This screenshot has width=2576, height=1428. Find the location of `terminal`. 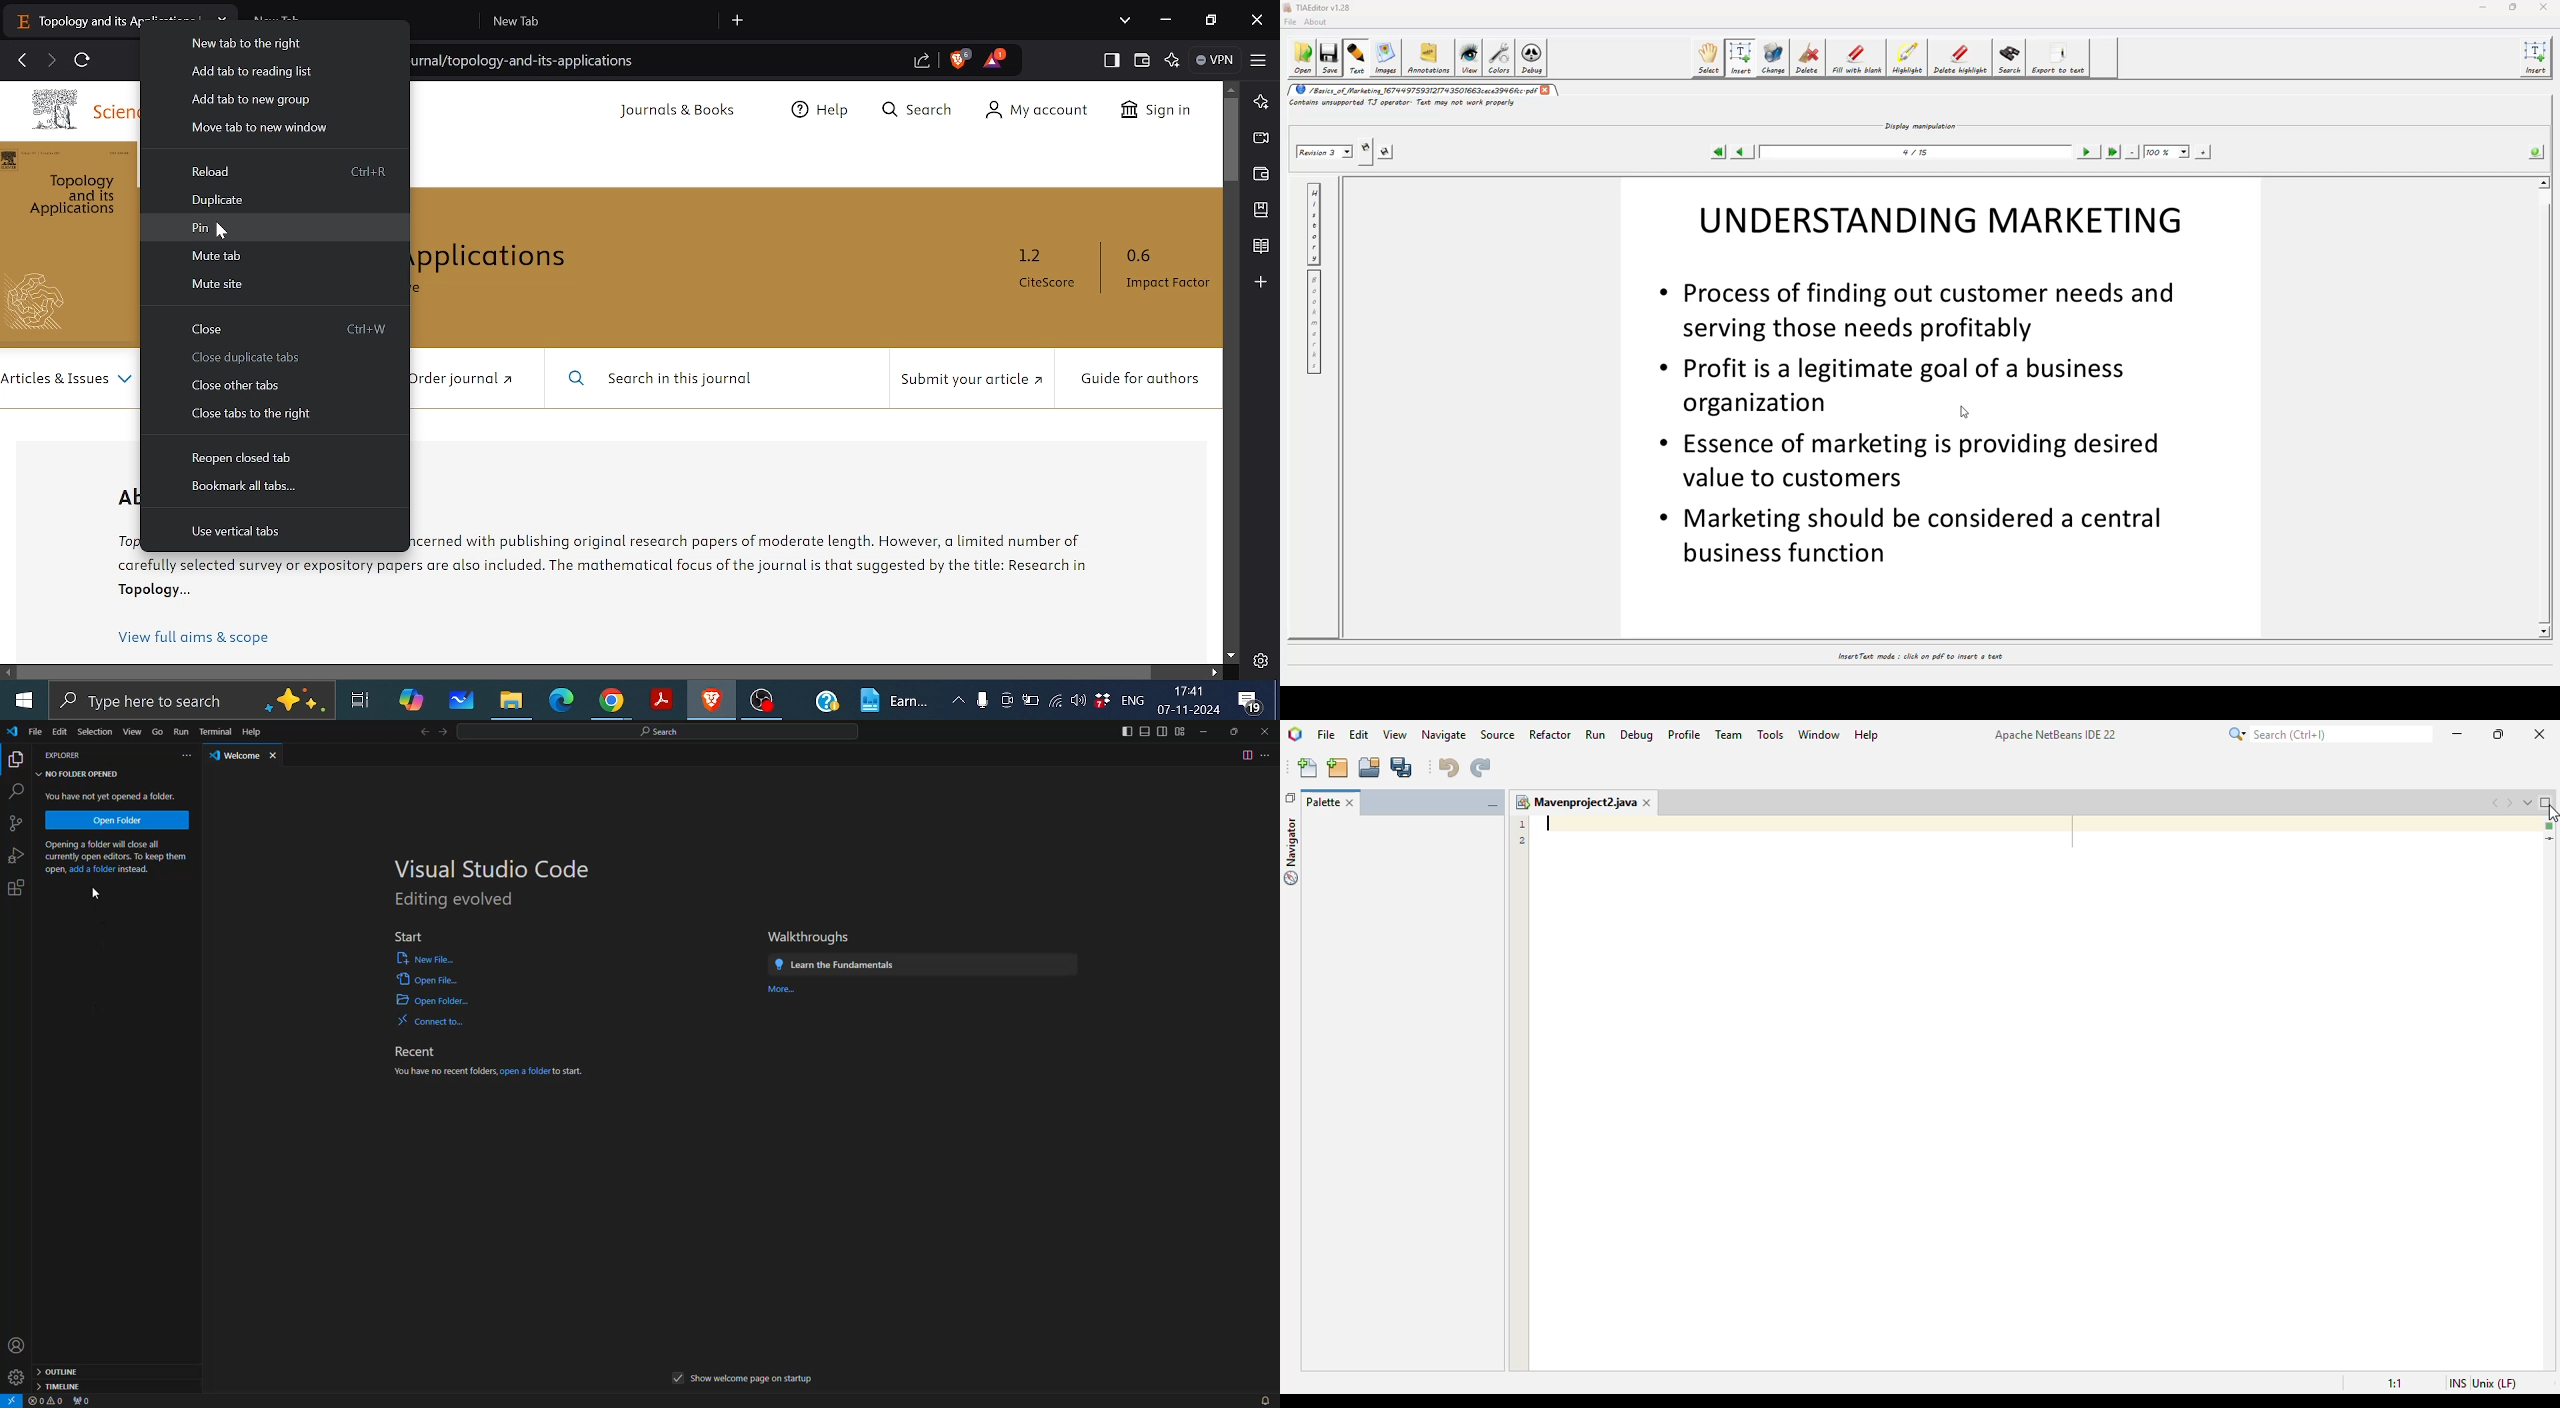

terminal is located at coordinates (216, 732).